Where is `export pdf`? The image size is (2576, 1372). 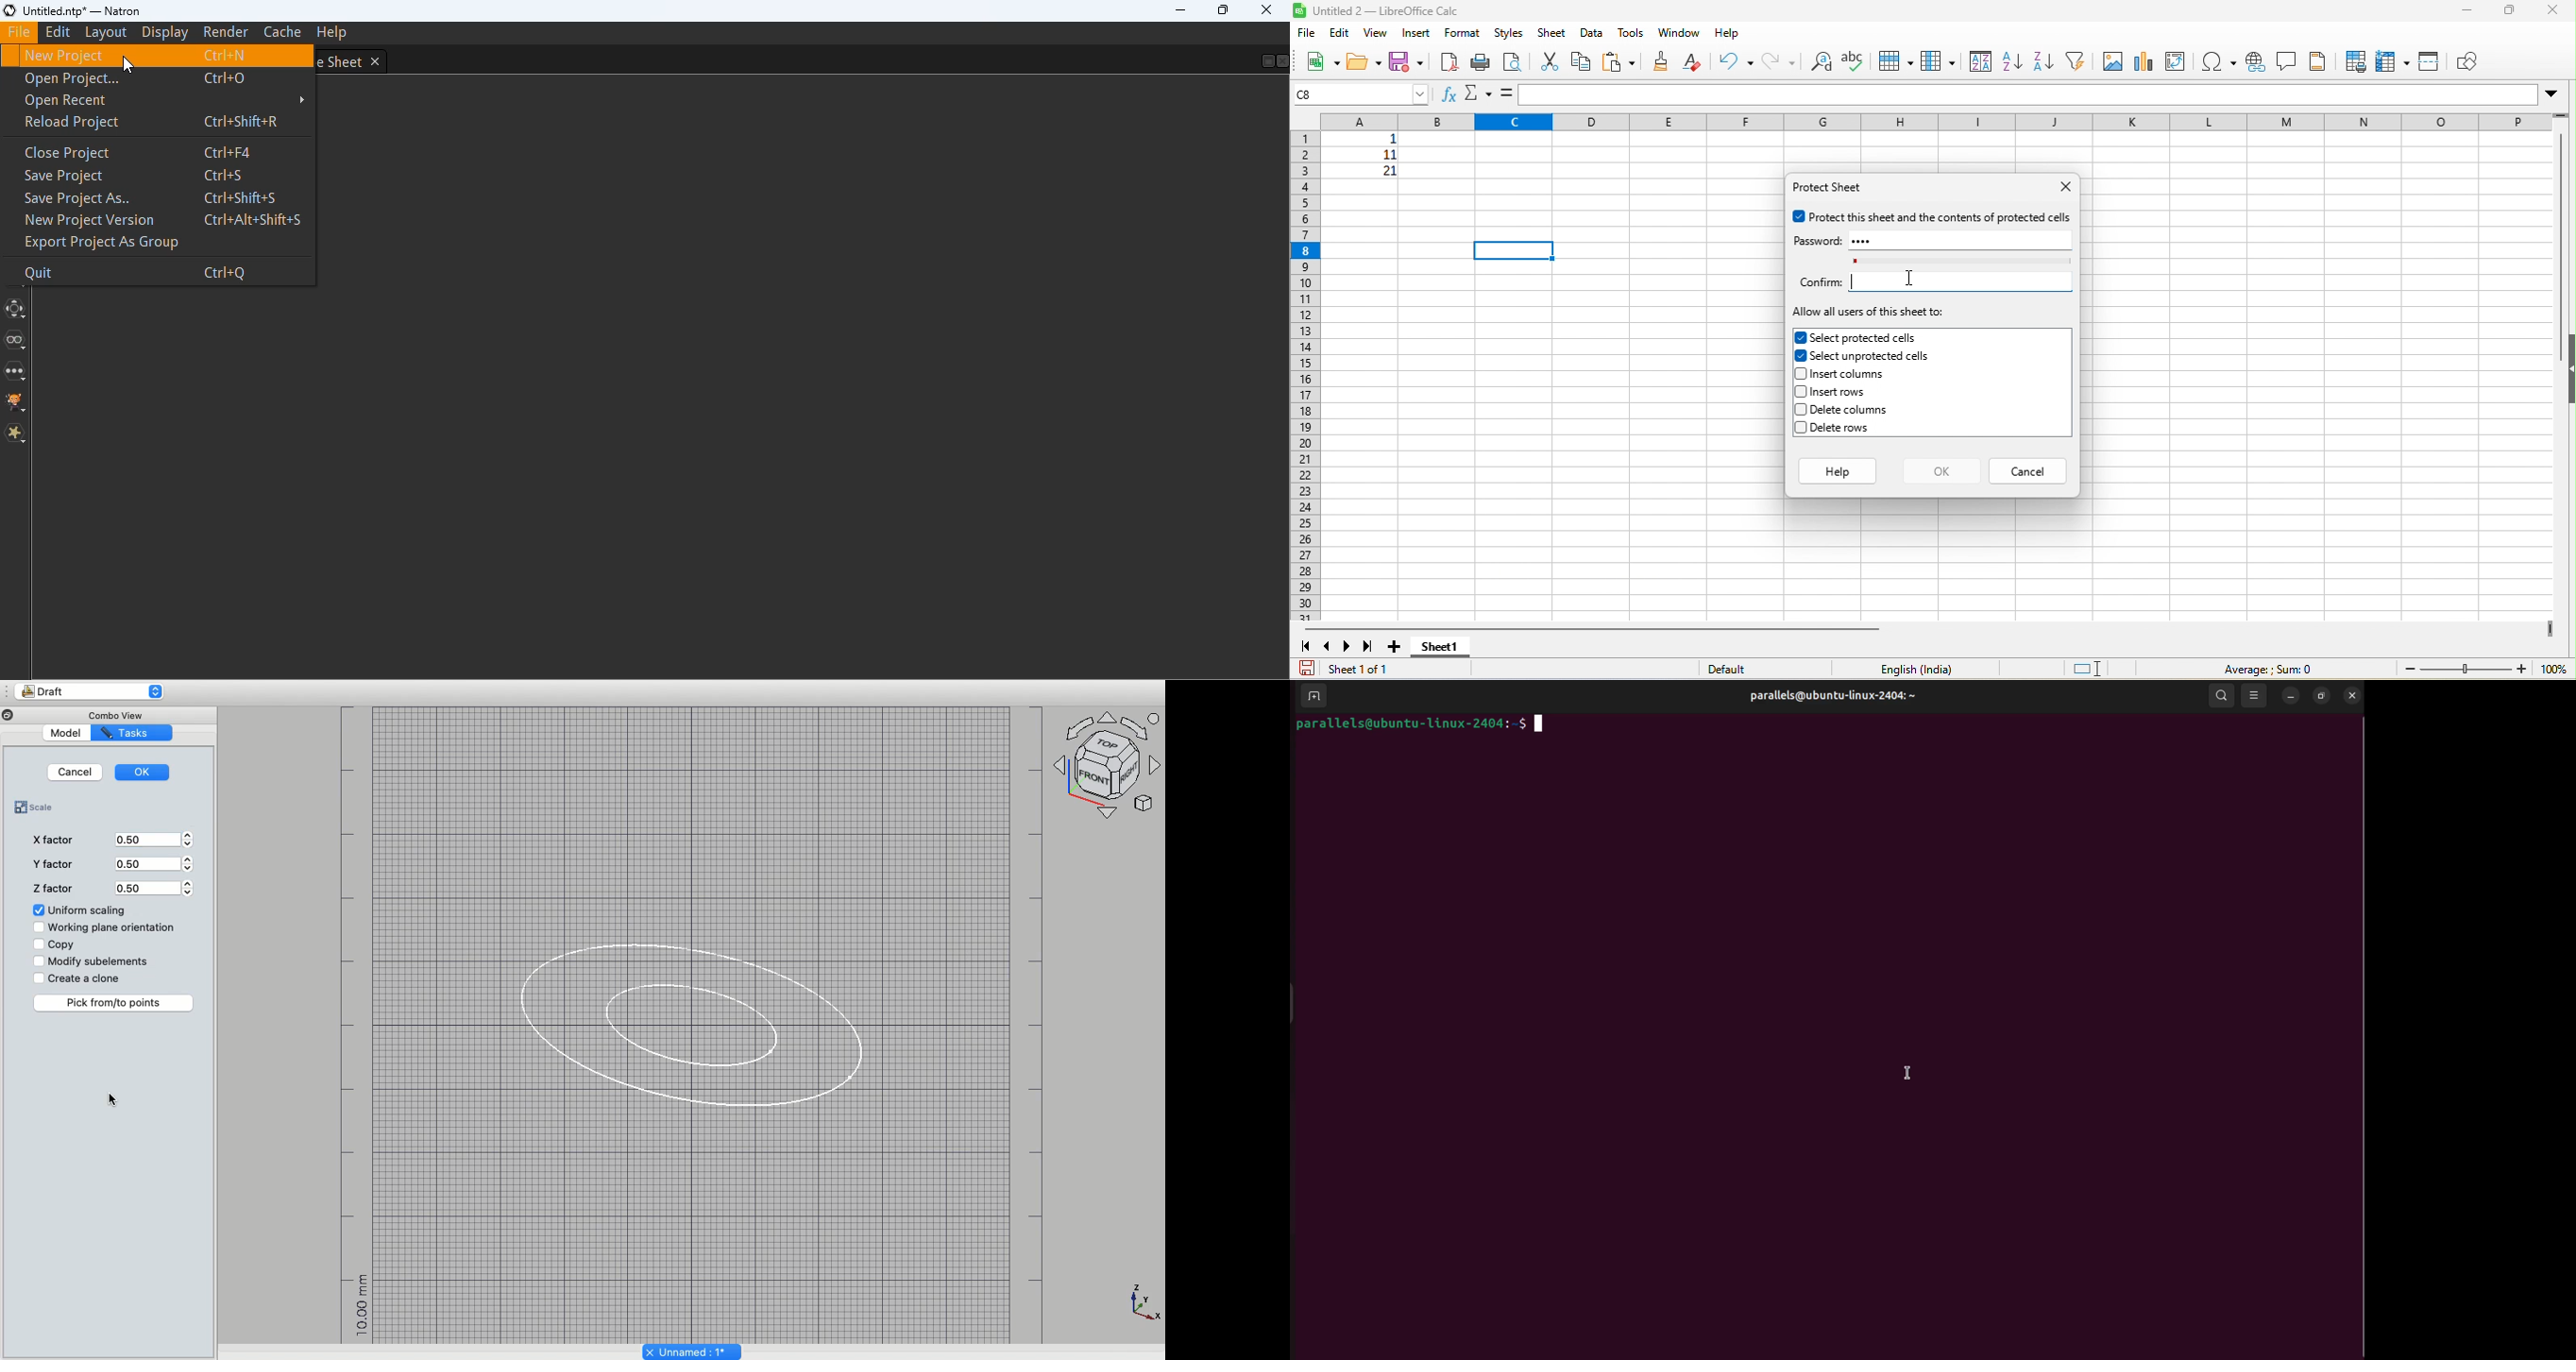
export pdf is located at coordinates (1448, 61).